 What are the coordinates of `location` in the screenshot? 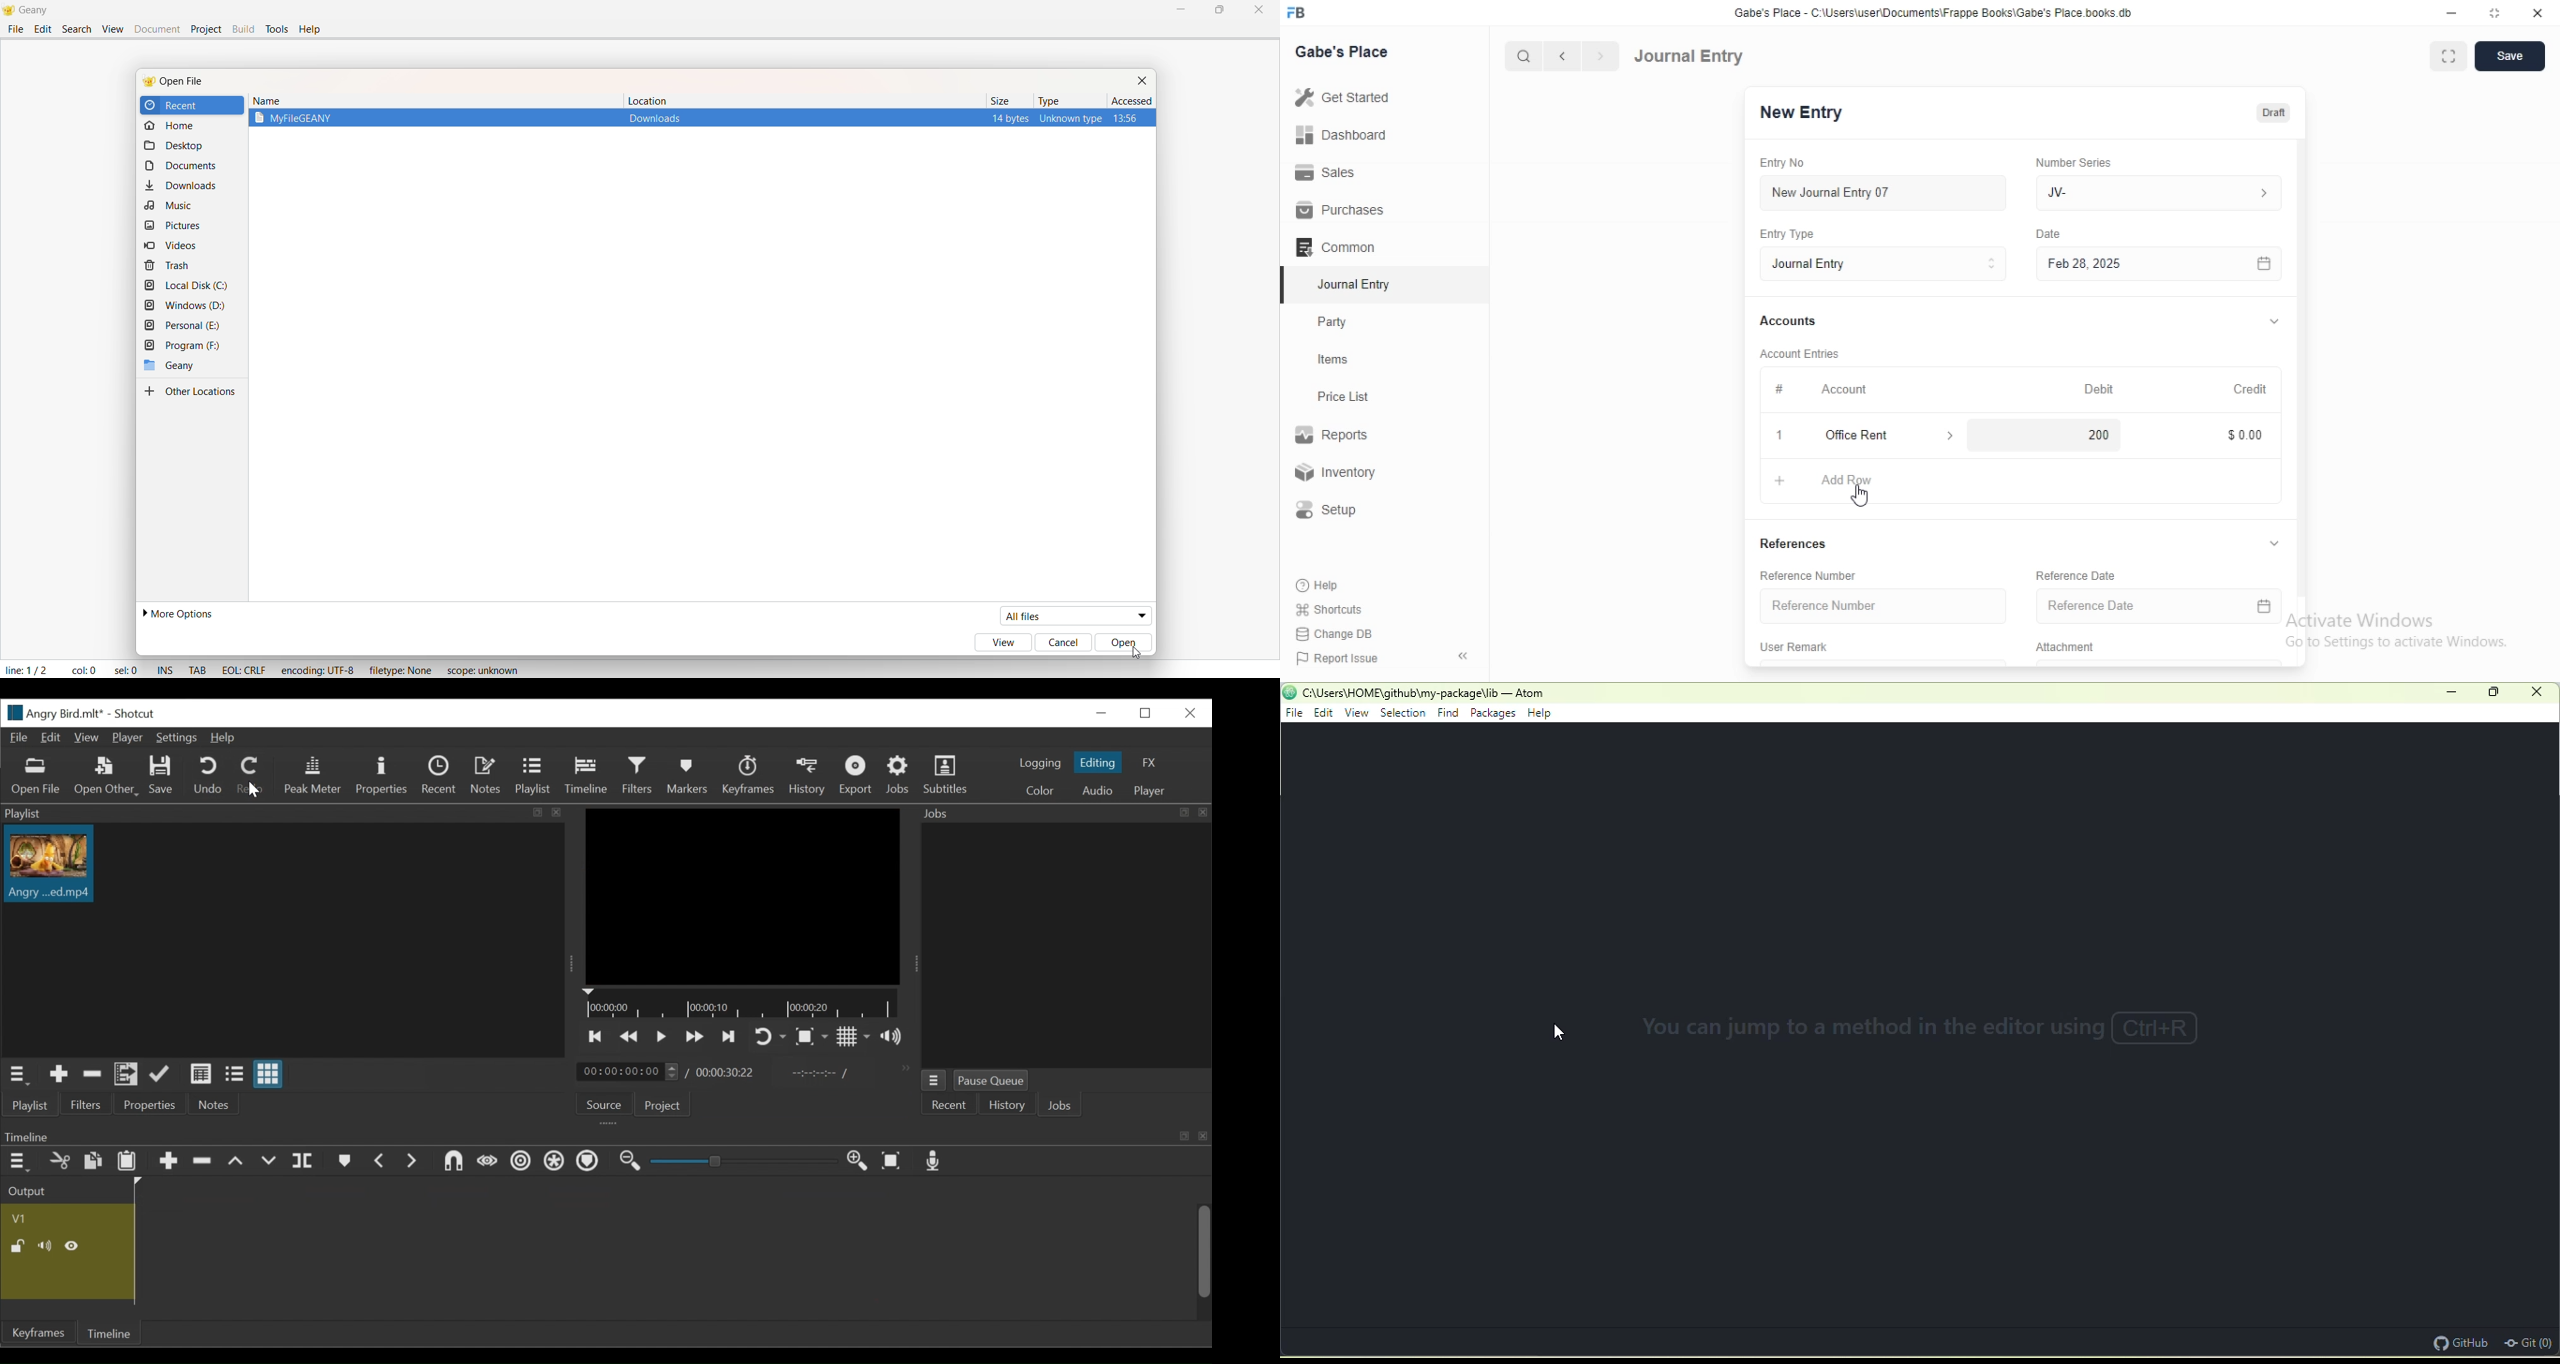 It's located at (647, 99).